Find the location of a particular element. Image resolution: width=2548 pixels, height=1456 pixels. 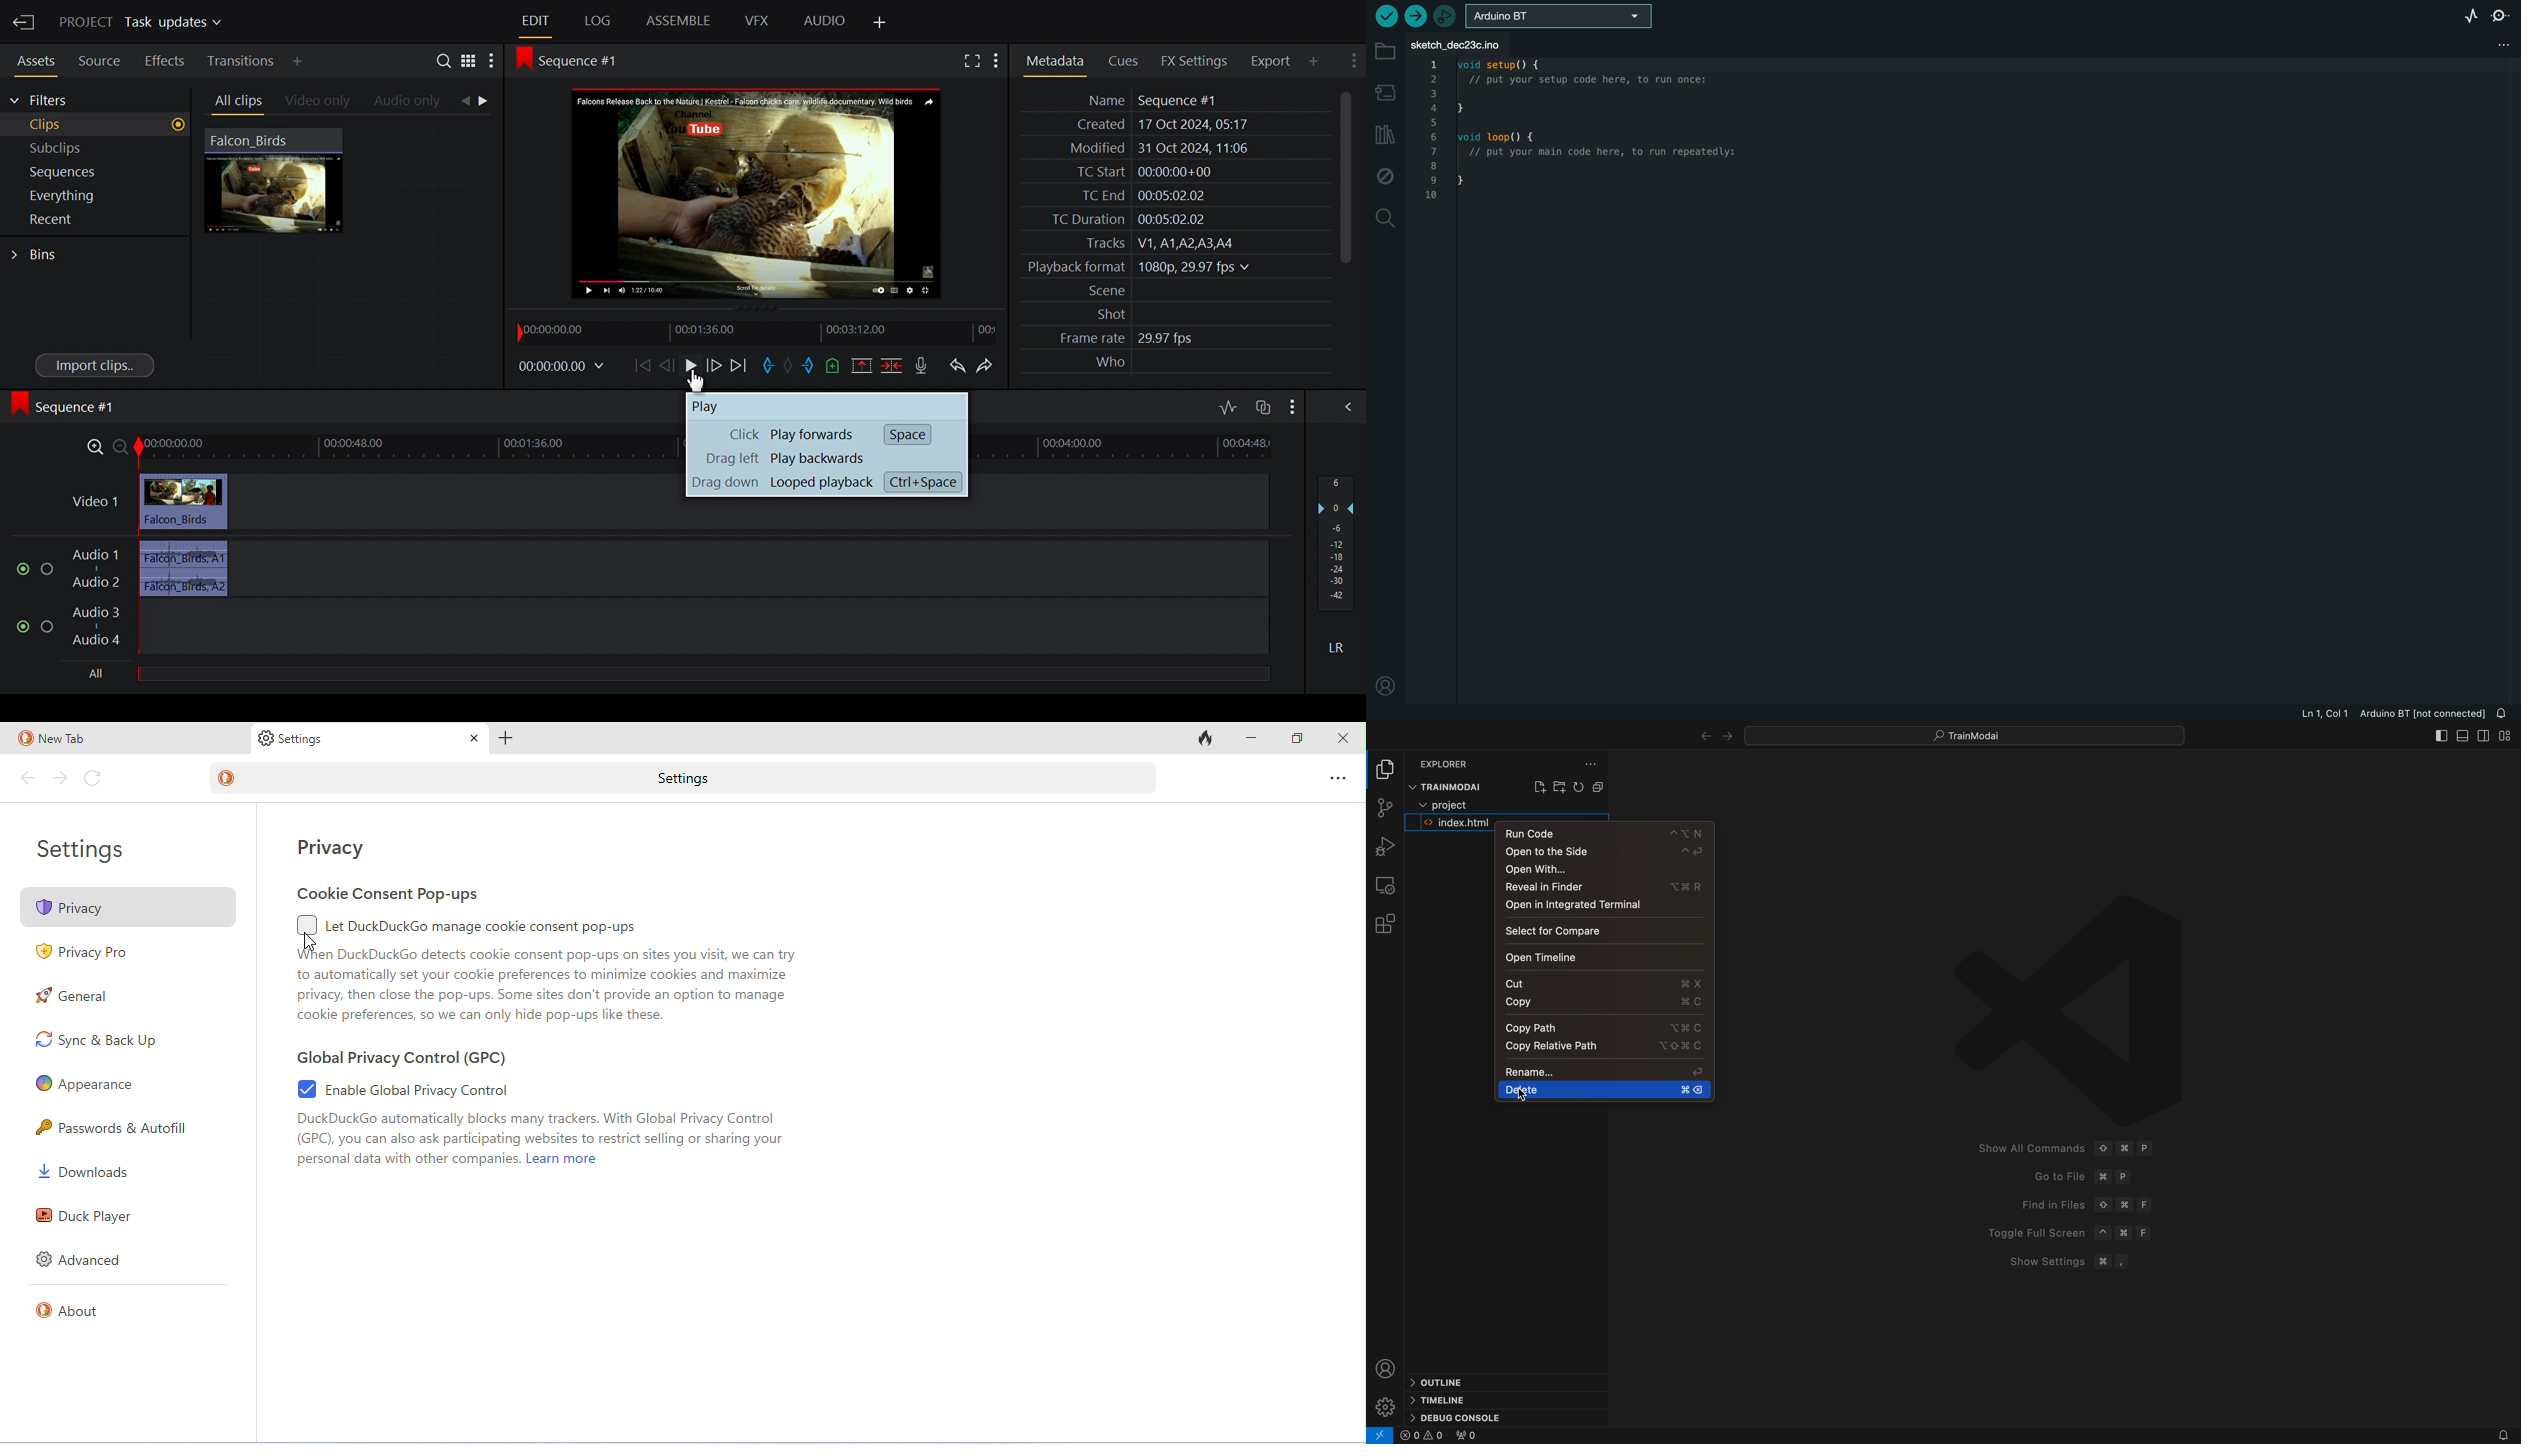

Mark out is located at coordinates (809, 367).